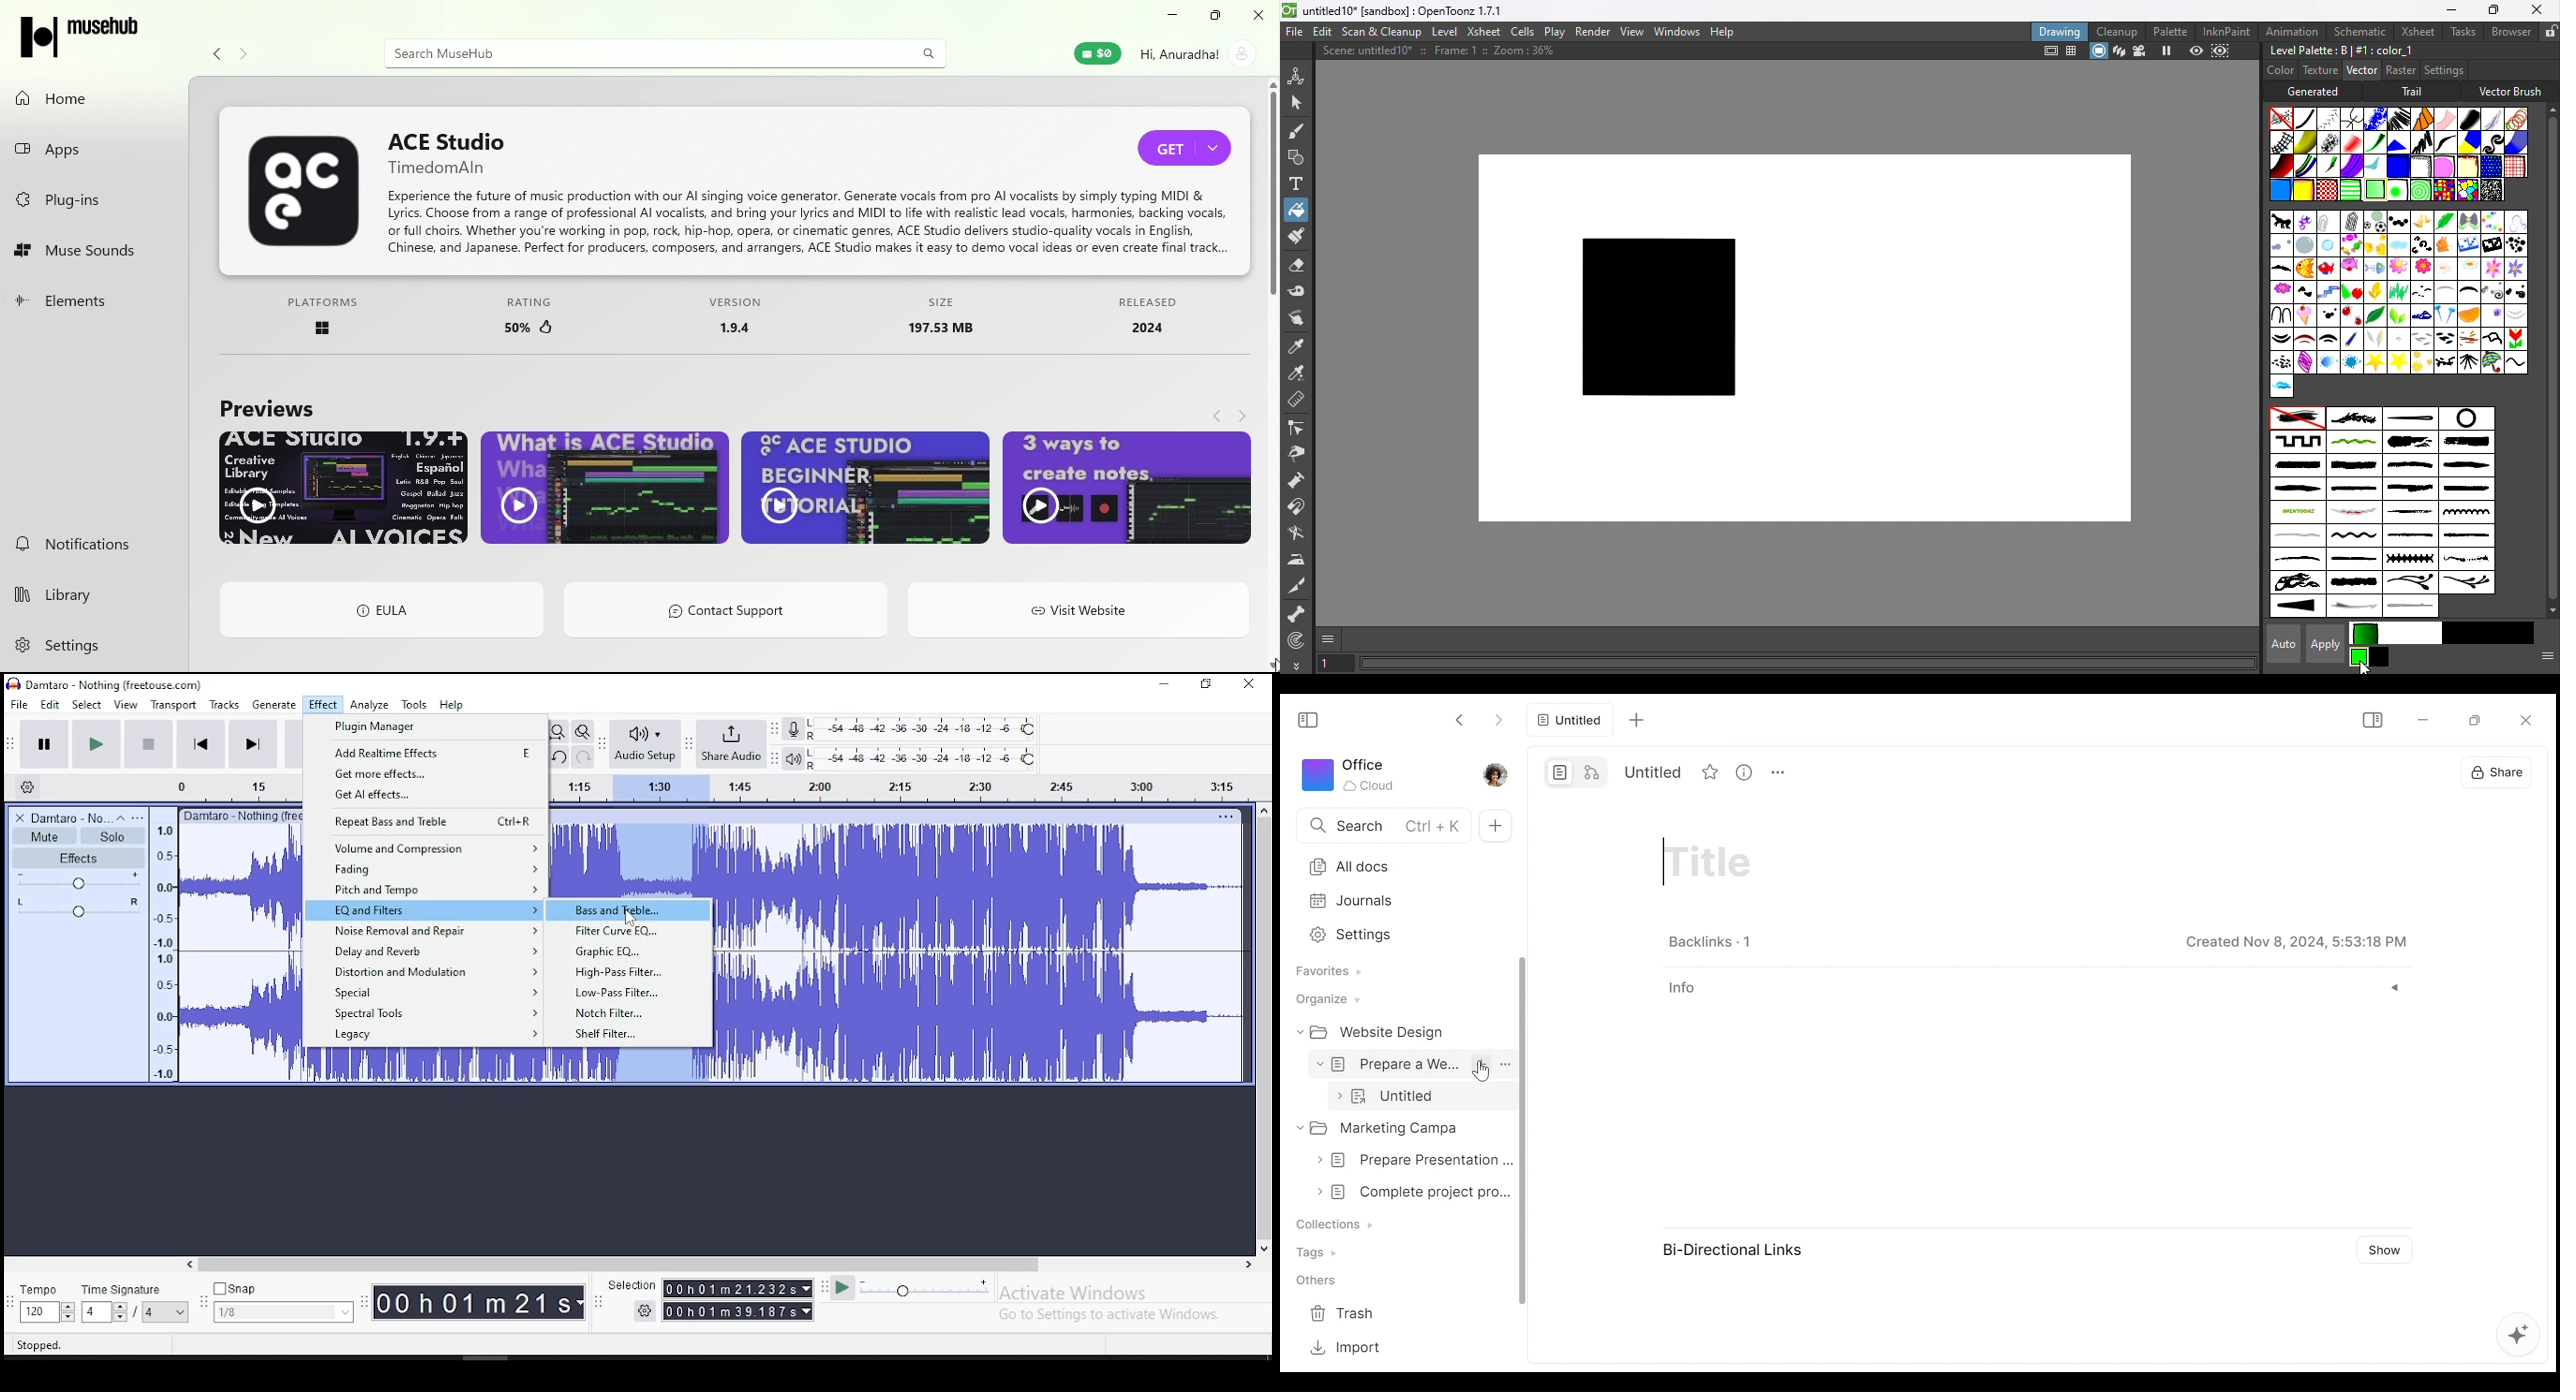 The height and width of the screenshot is (1400, 2576). What do you see at coordinates (2318, 69) in the screenshot?
I see `Texture` at bounding box center [2318, 69].